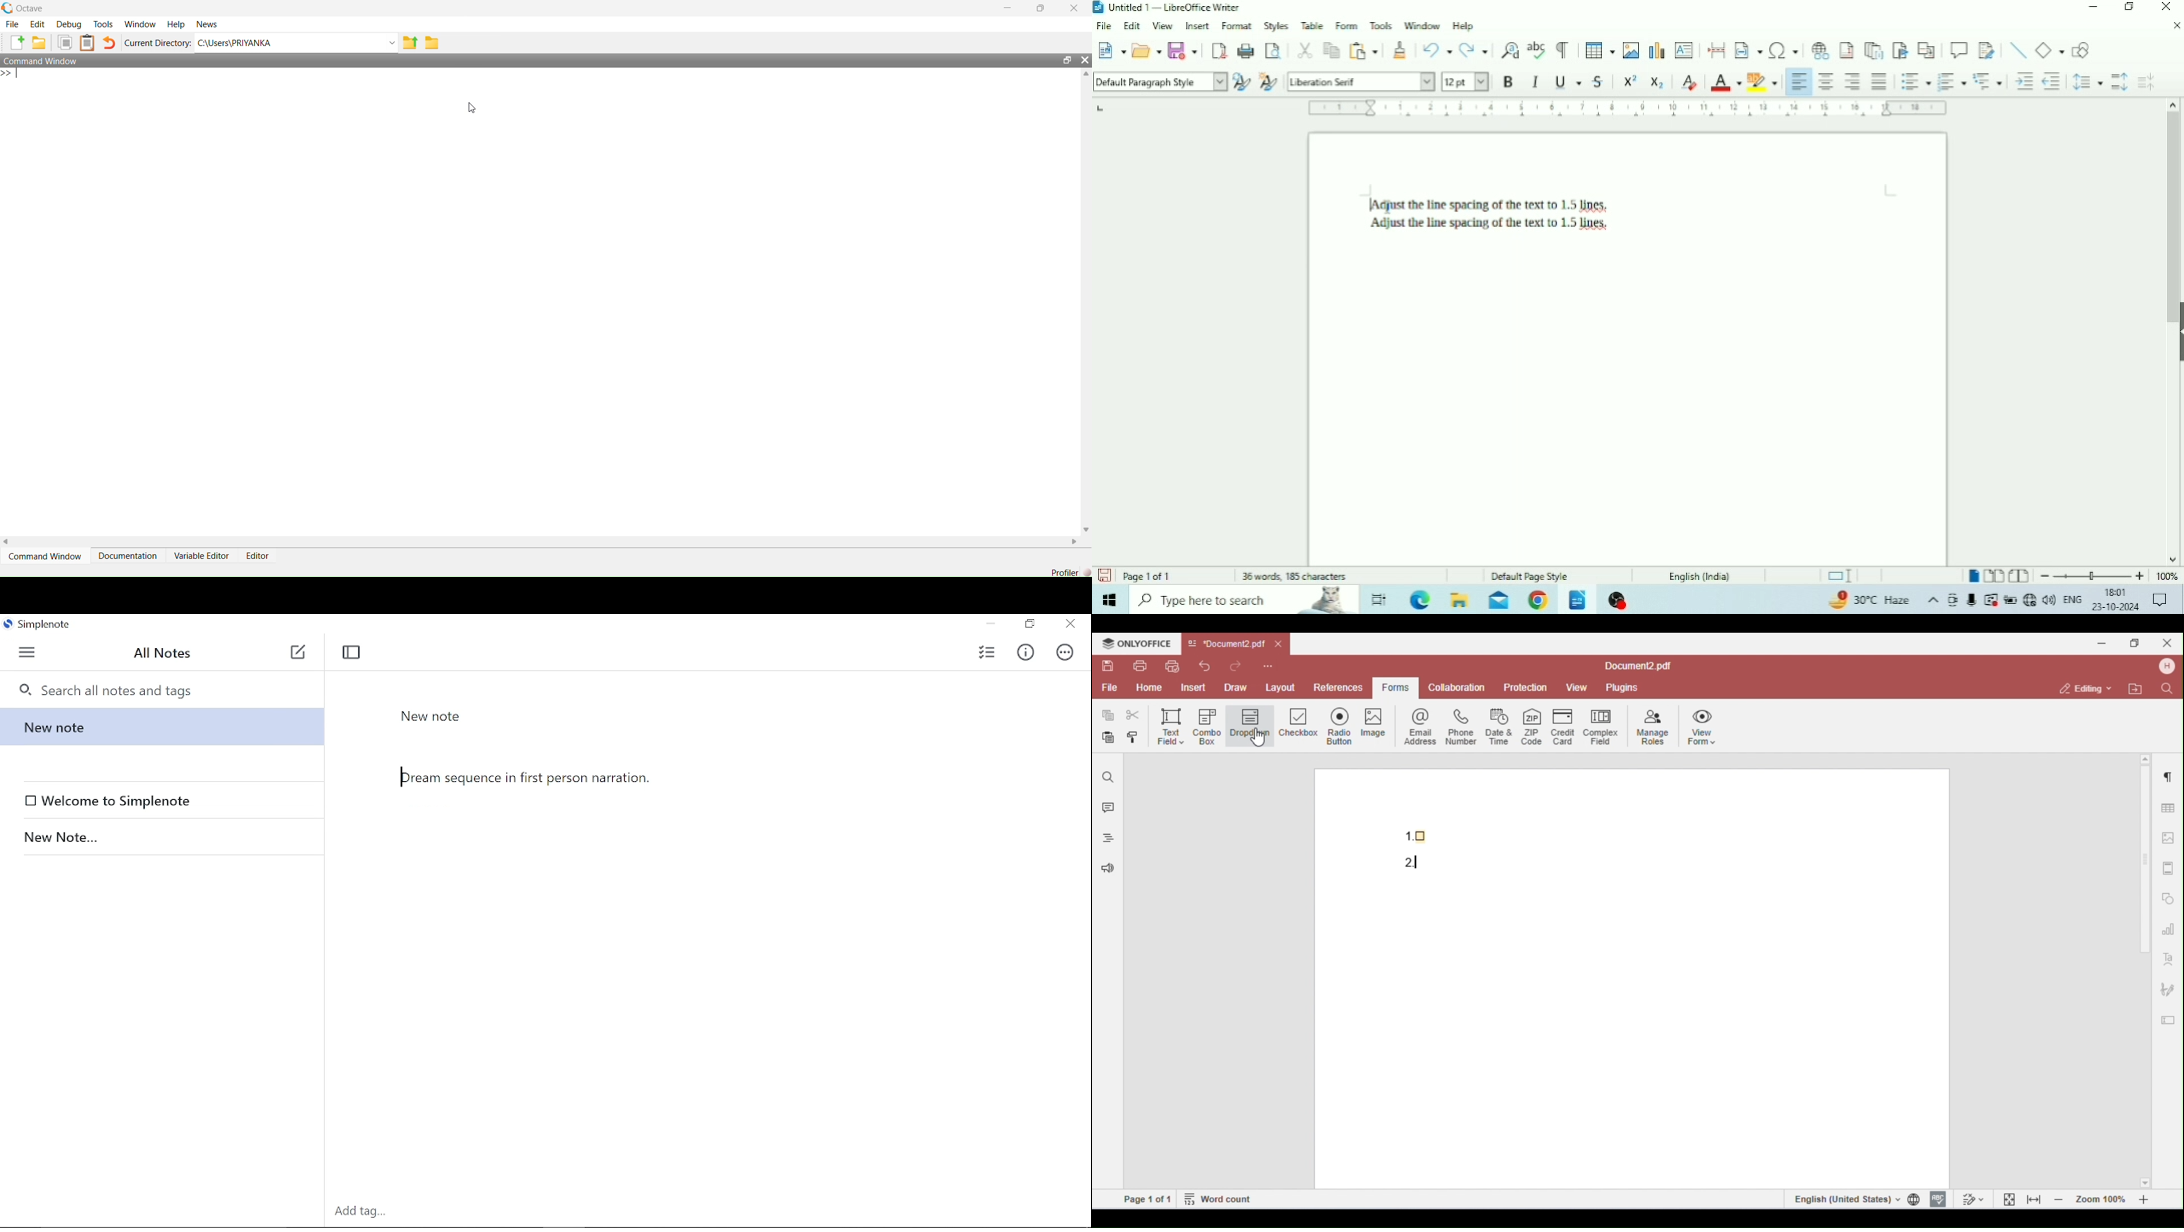 The height and width of the screenshot is (1232, 2184). Describe the element at coordinates (1500, 600) in the screenshot. I see `Mail` at that location.